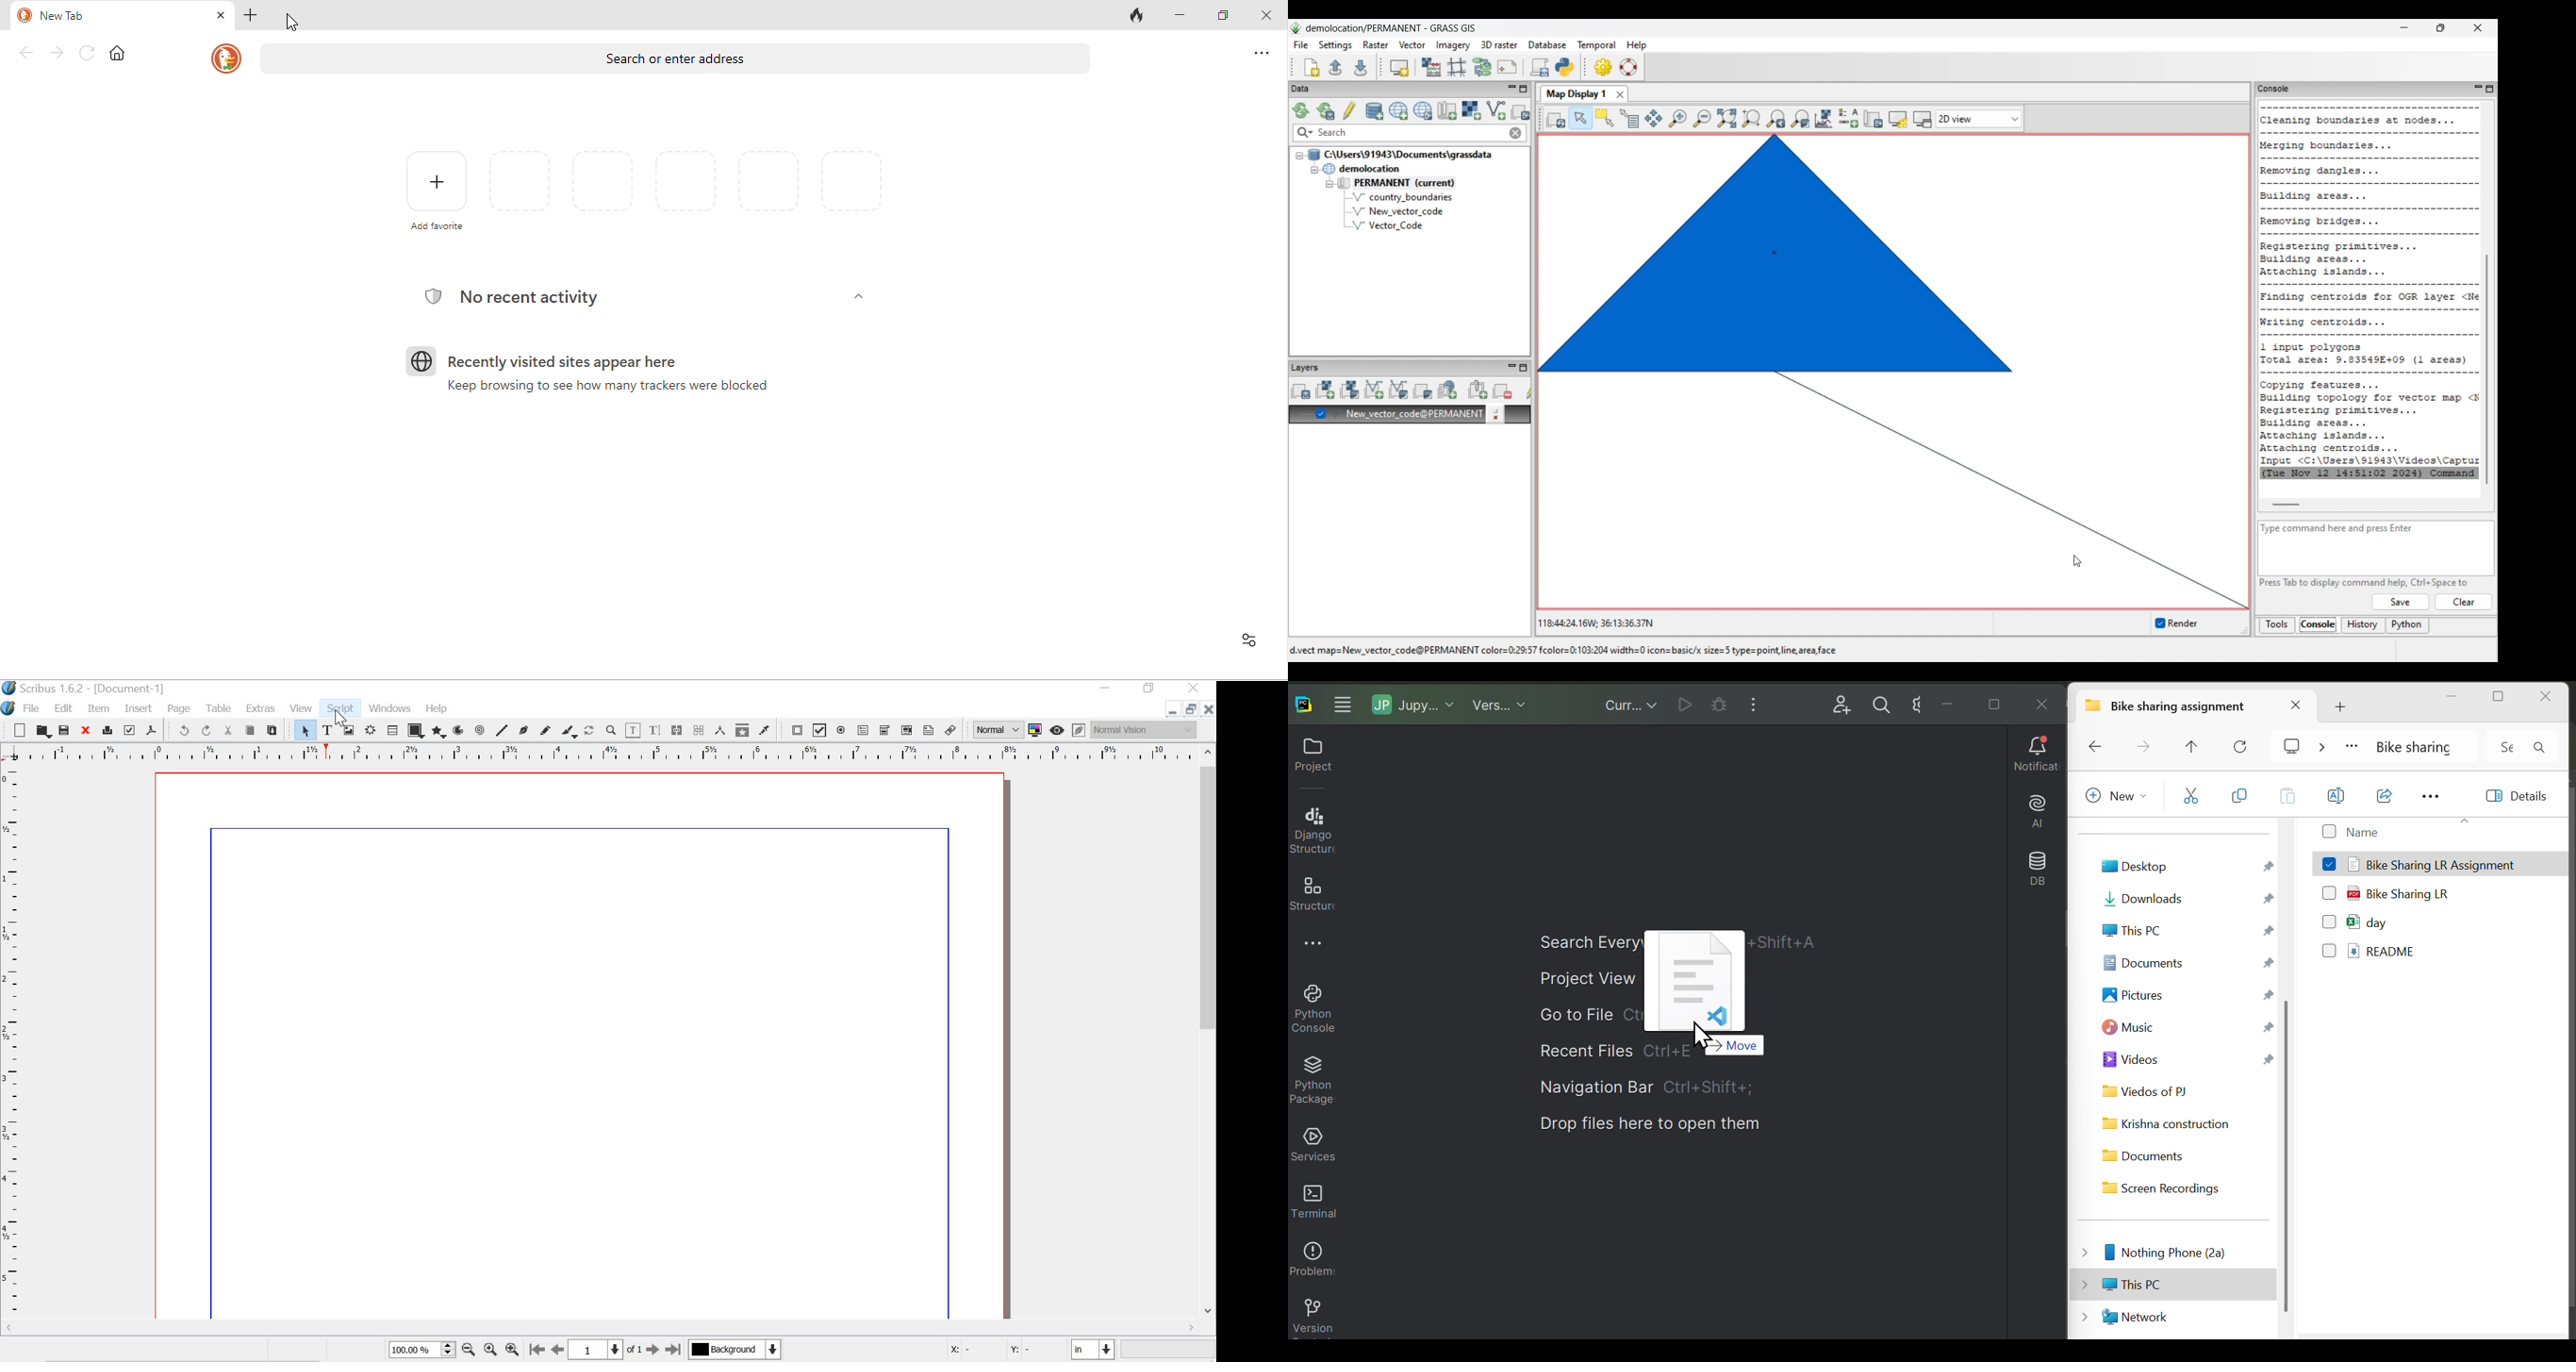  I want to click on Network, so click(2172, 1315).